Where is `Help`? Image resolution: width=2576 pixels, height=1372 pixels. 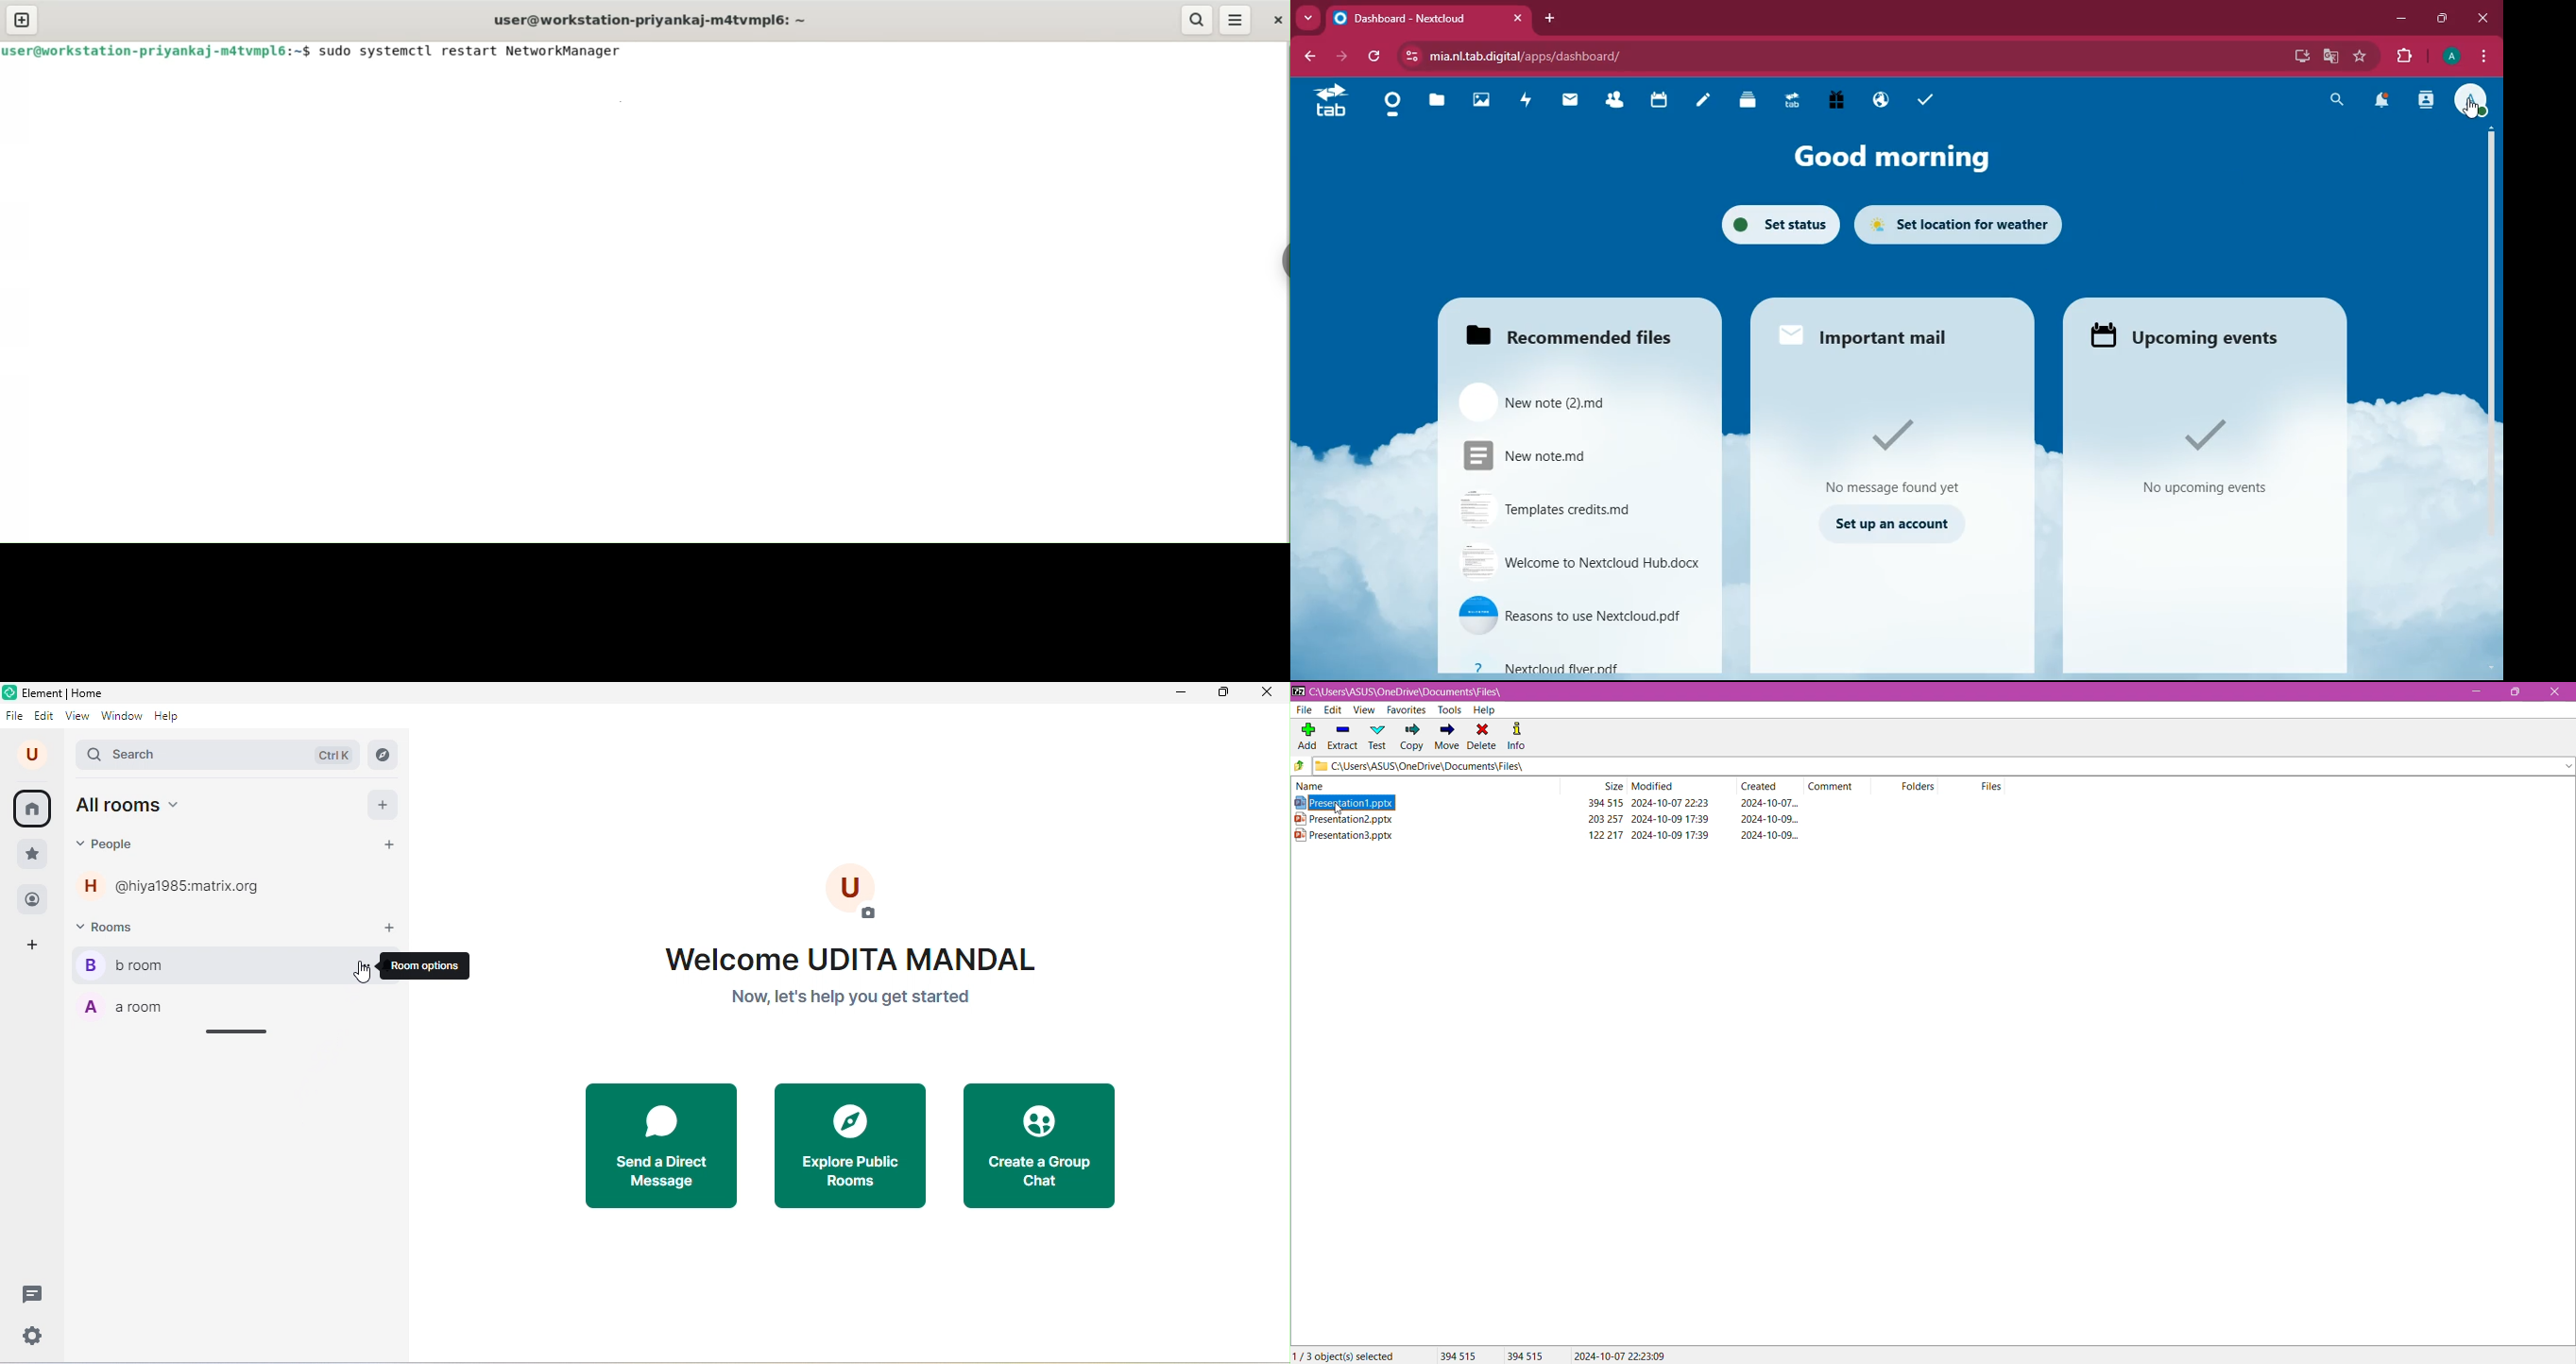
Help is located at coordinates (1484, 710).